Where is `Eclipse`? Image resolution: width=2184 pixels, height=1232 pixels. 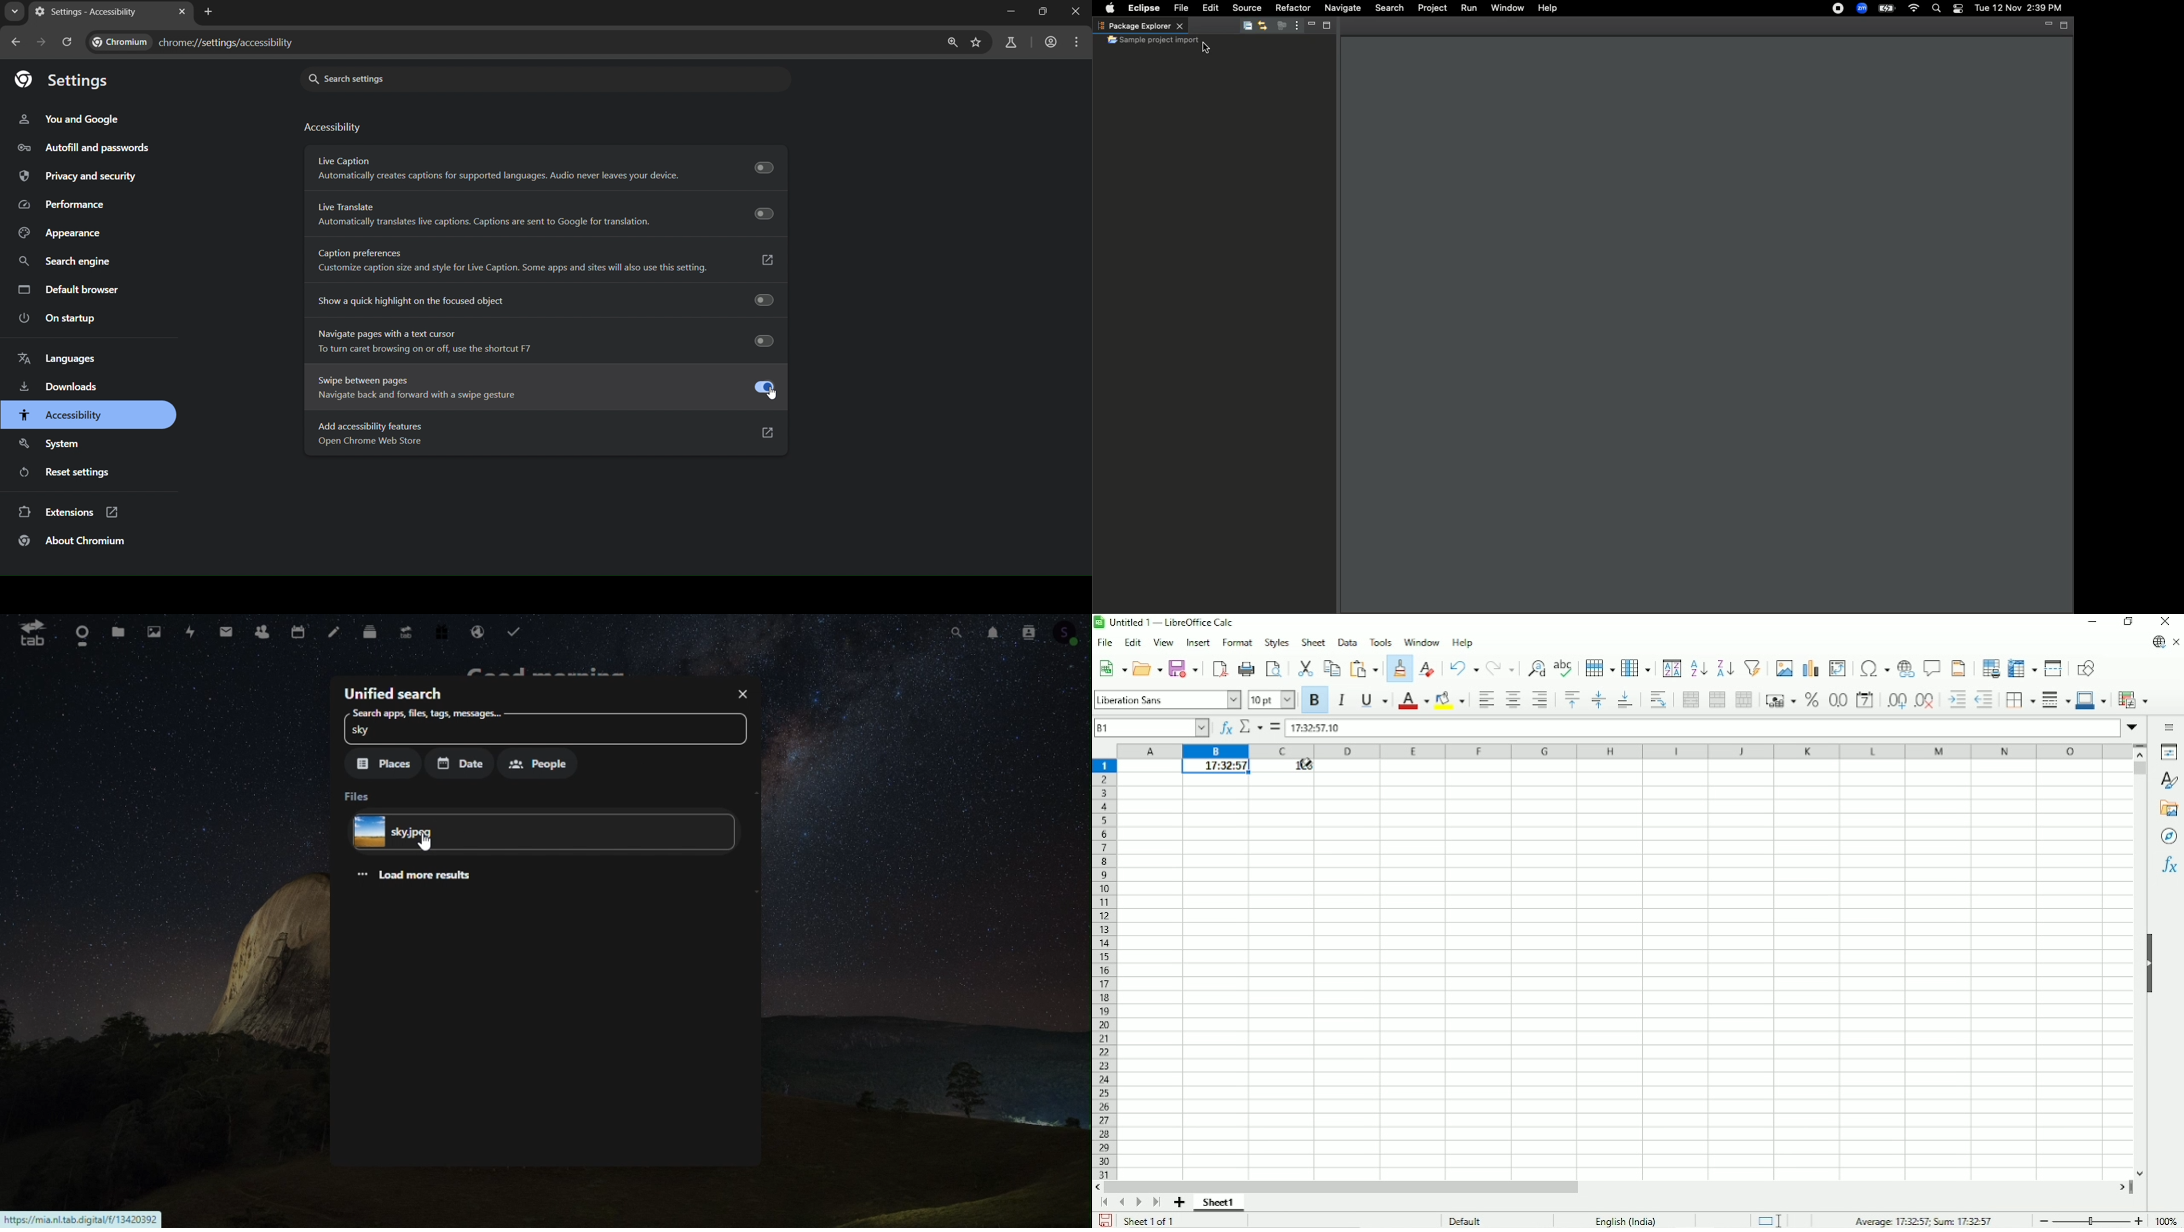
Eclipse is located at coordinates (1146, 8).